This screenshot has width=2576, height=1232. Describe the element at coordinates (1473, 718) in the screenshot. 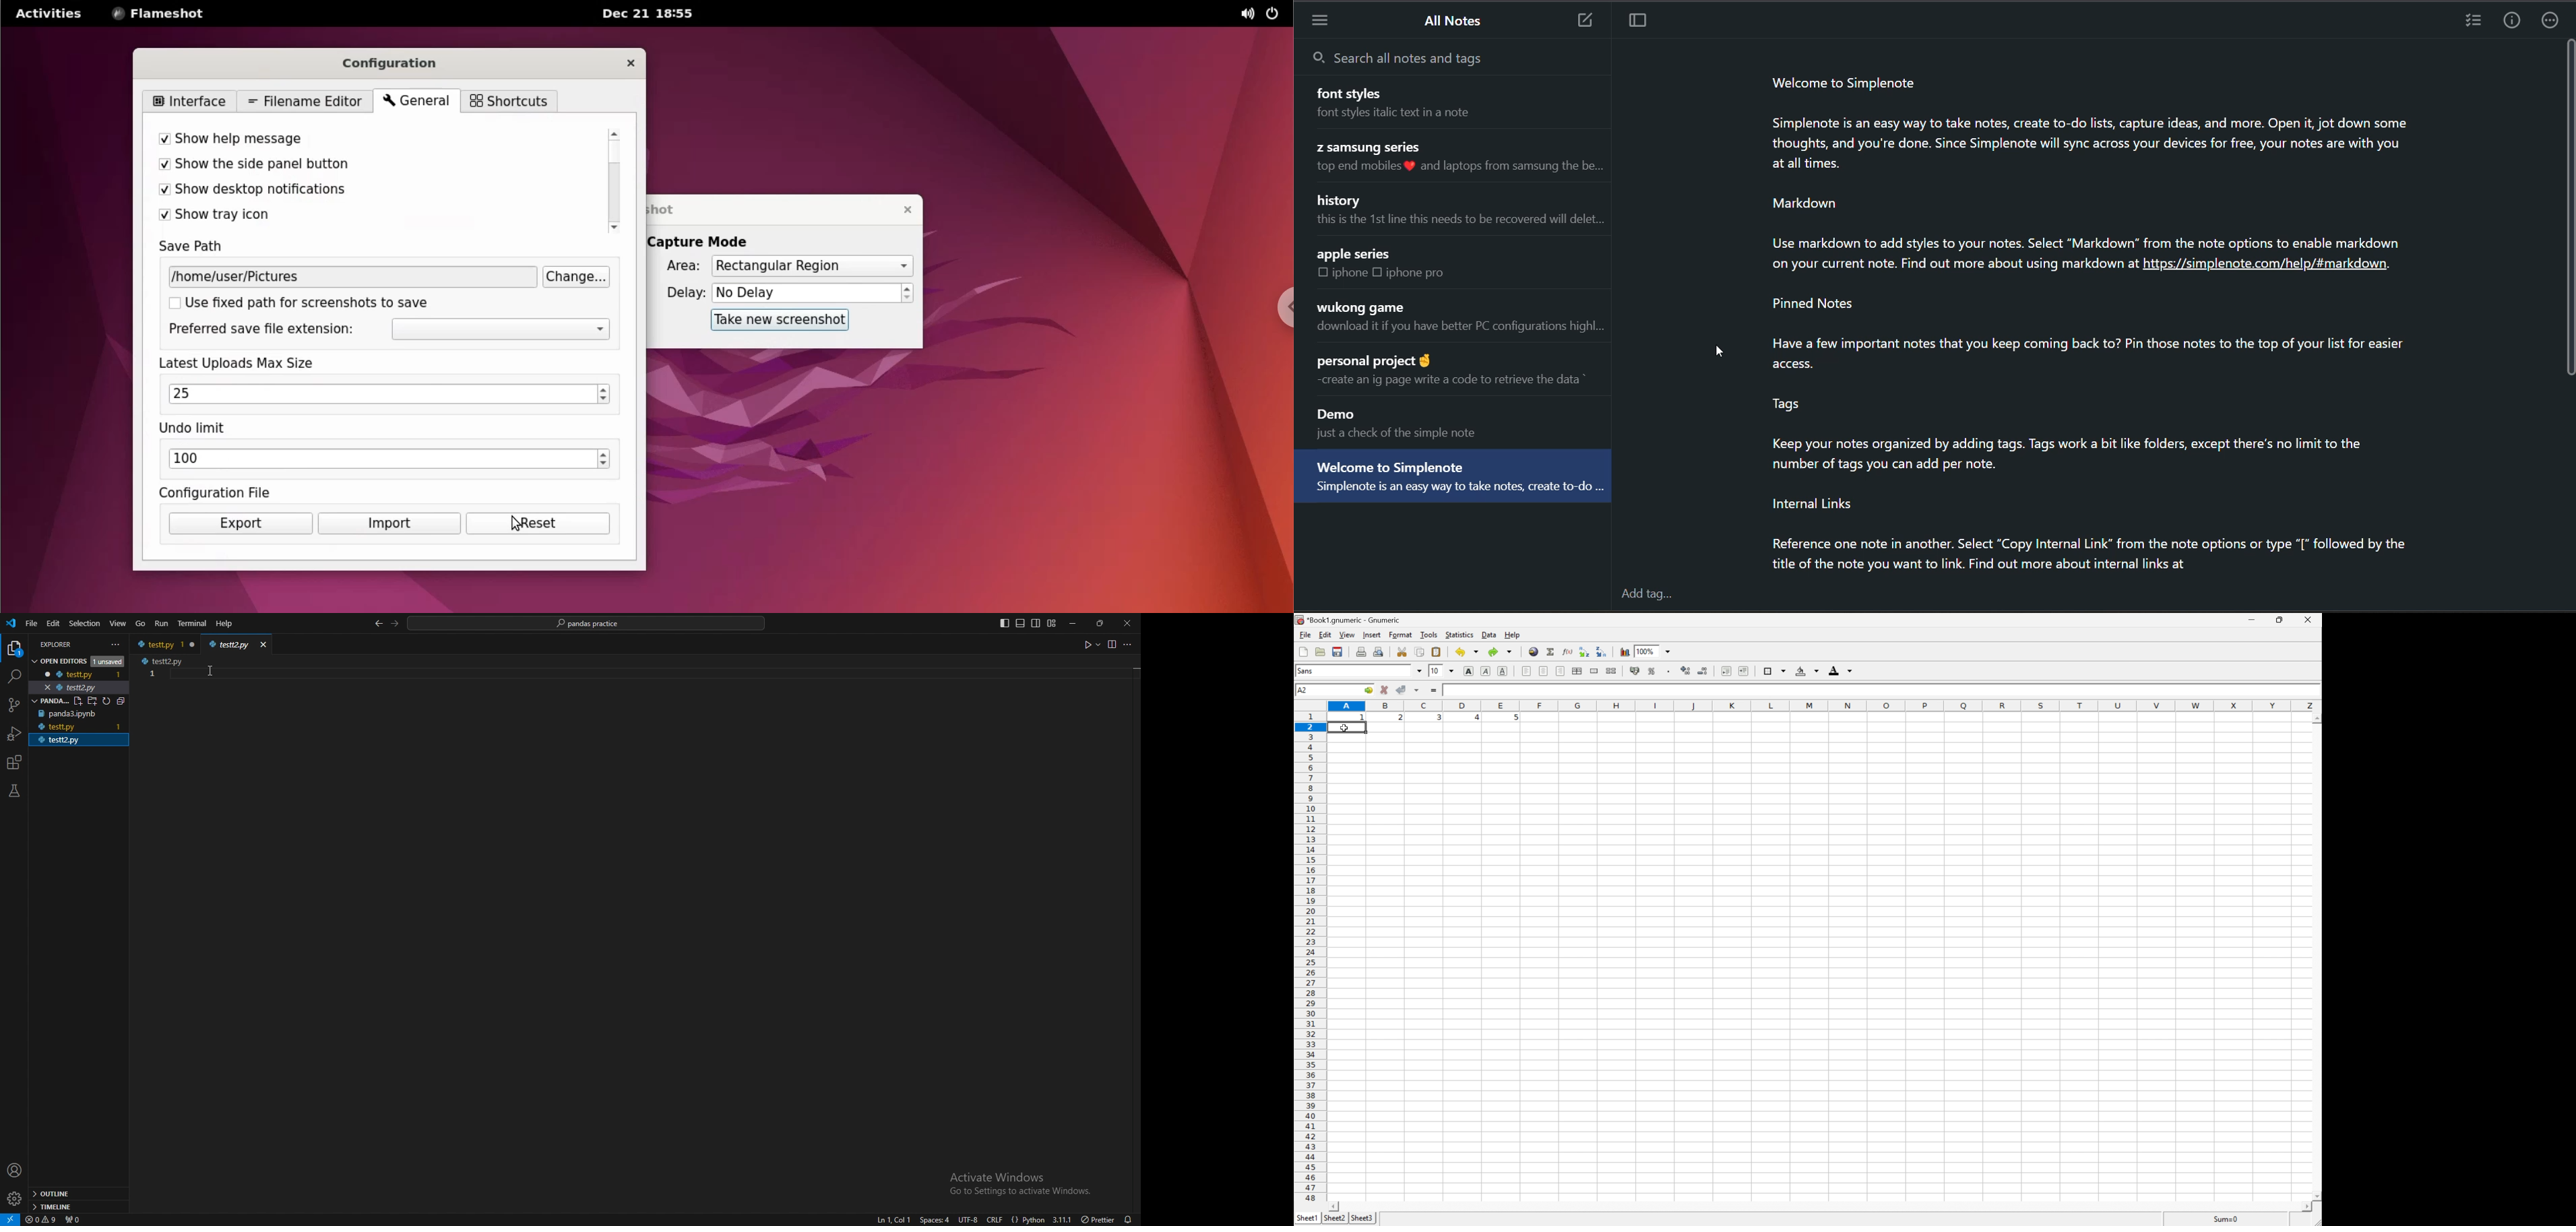

I see `4` at that location.